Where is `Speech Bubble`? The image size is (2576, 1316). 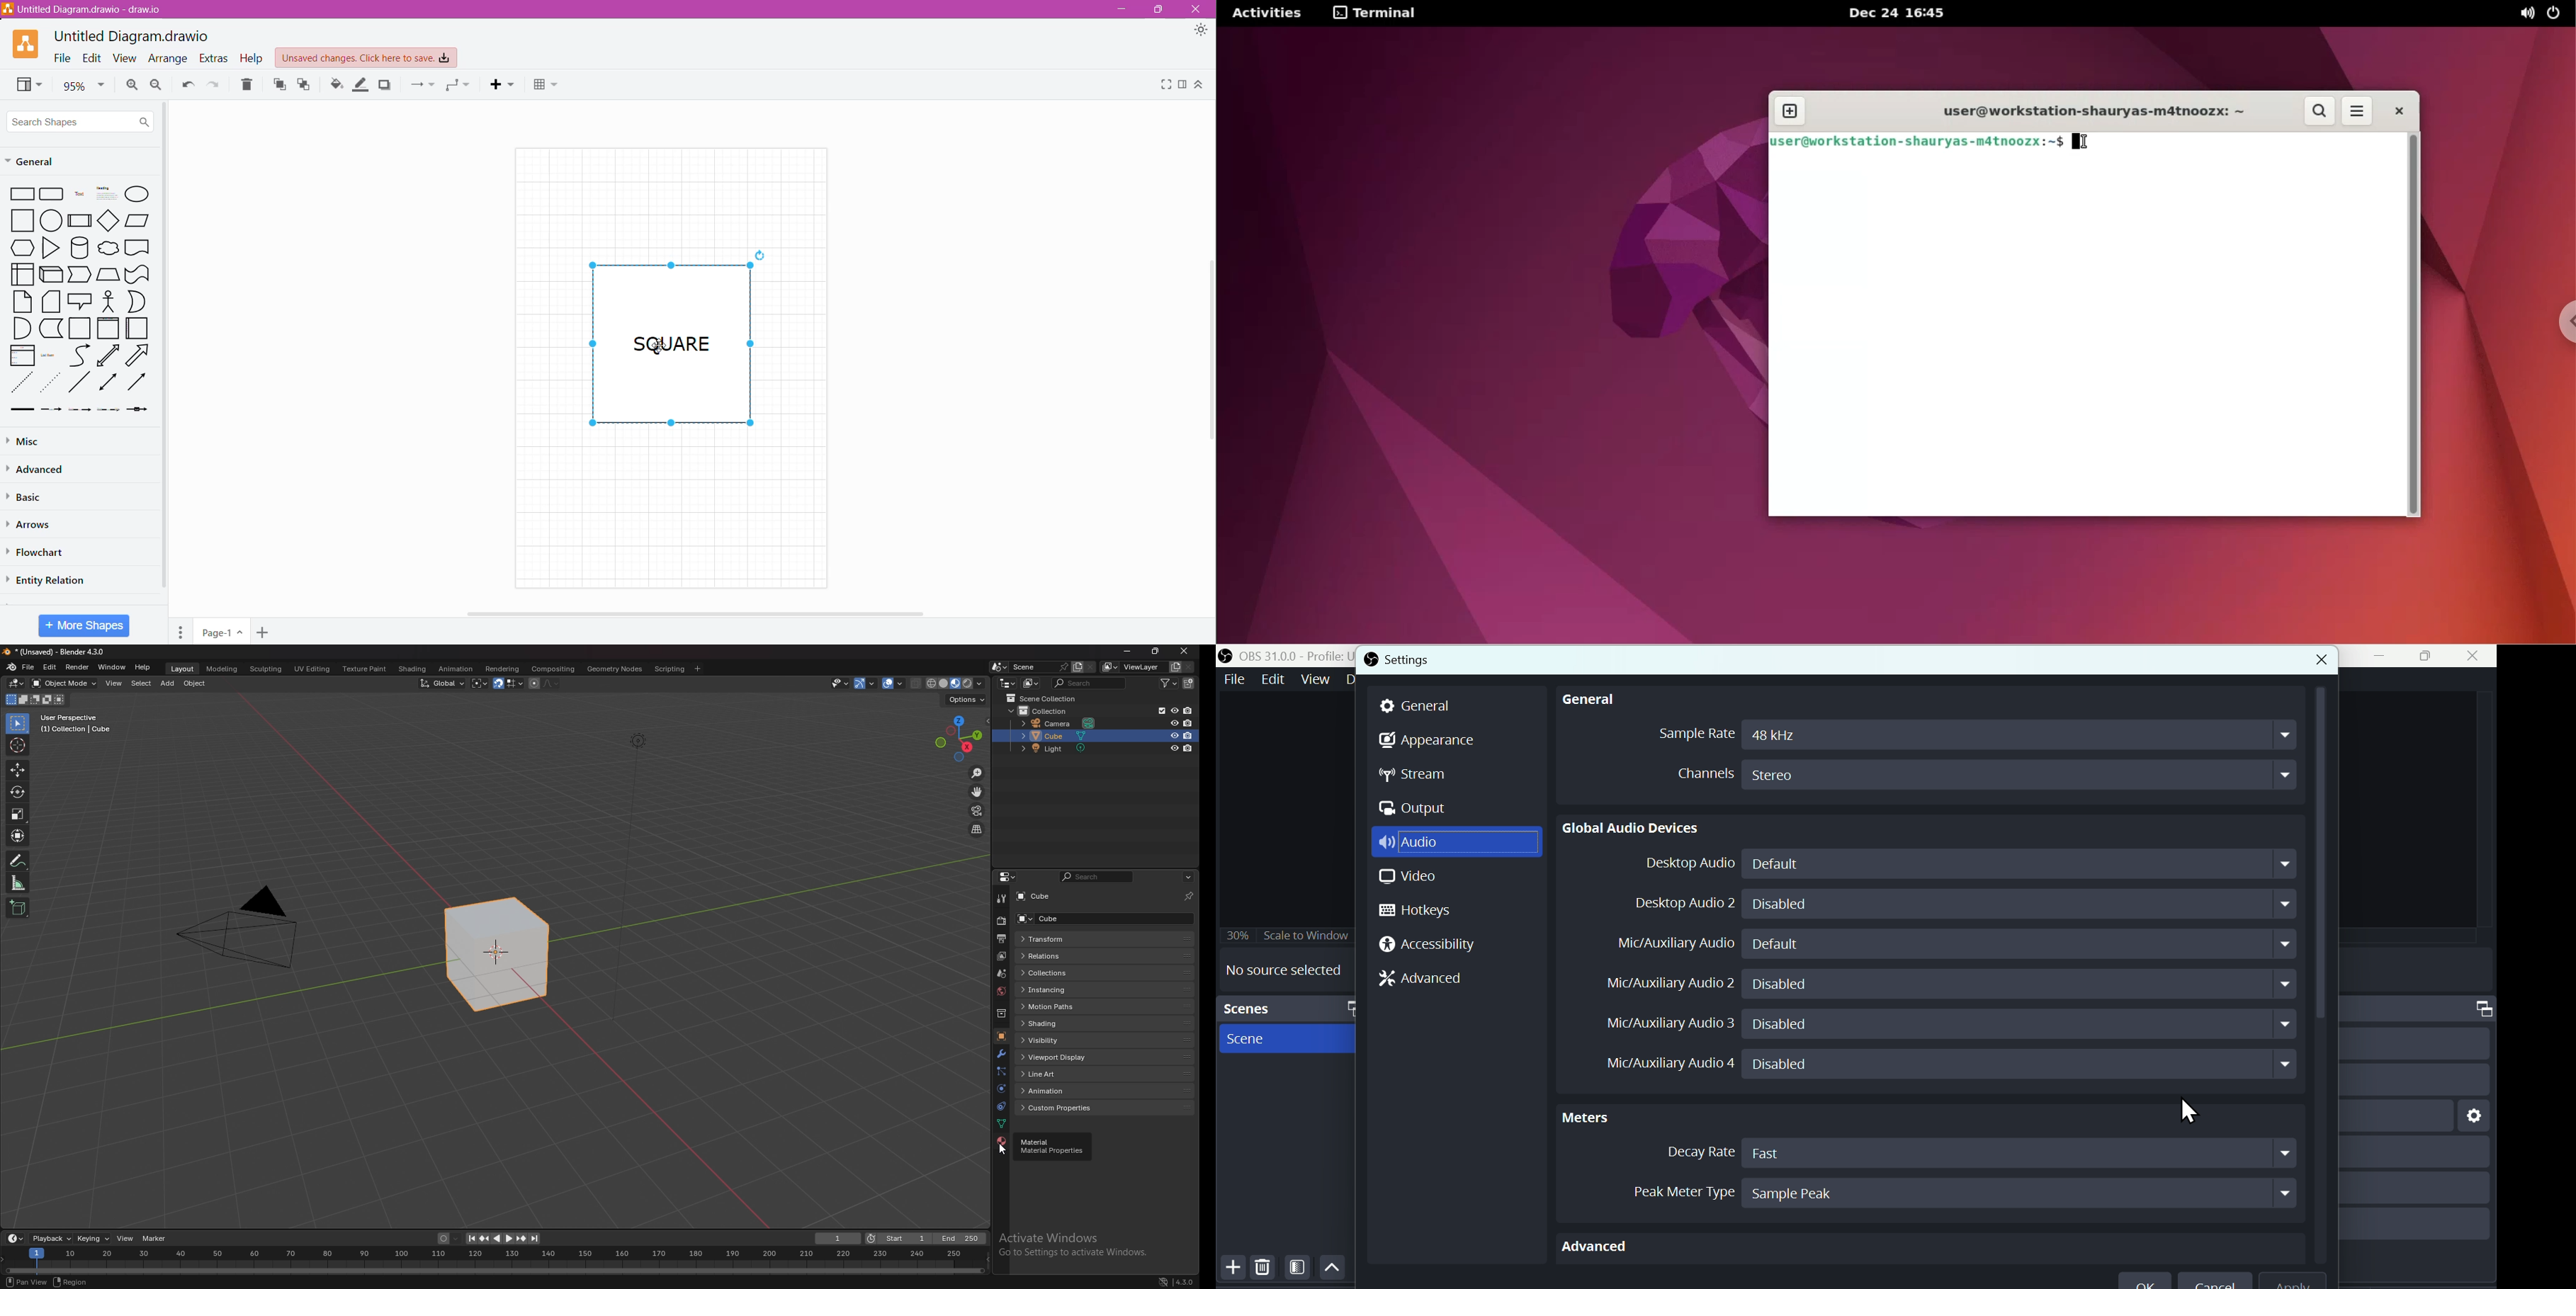
Speech Bubble is located at coordinates (80, 299).